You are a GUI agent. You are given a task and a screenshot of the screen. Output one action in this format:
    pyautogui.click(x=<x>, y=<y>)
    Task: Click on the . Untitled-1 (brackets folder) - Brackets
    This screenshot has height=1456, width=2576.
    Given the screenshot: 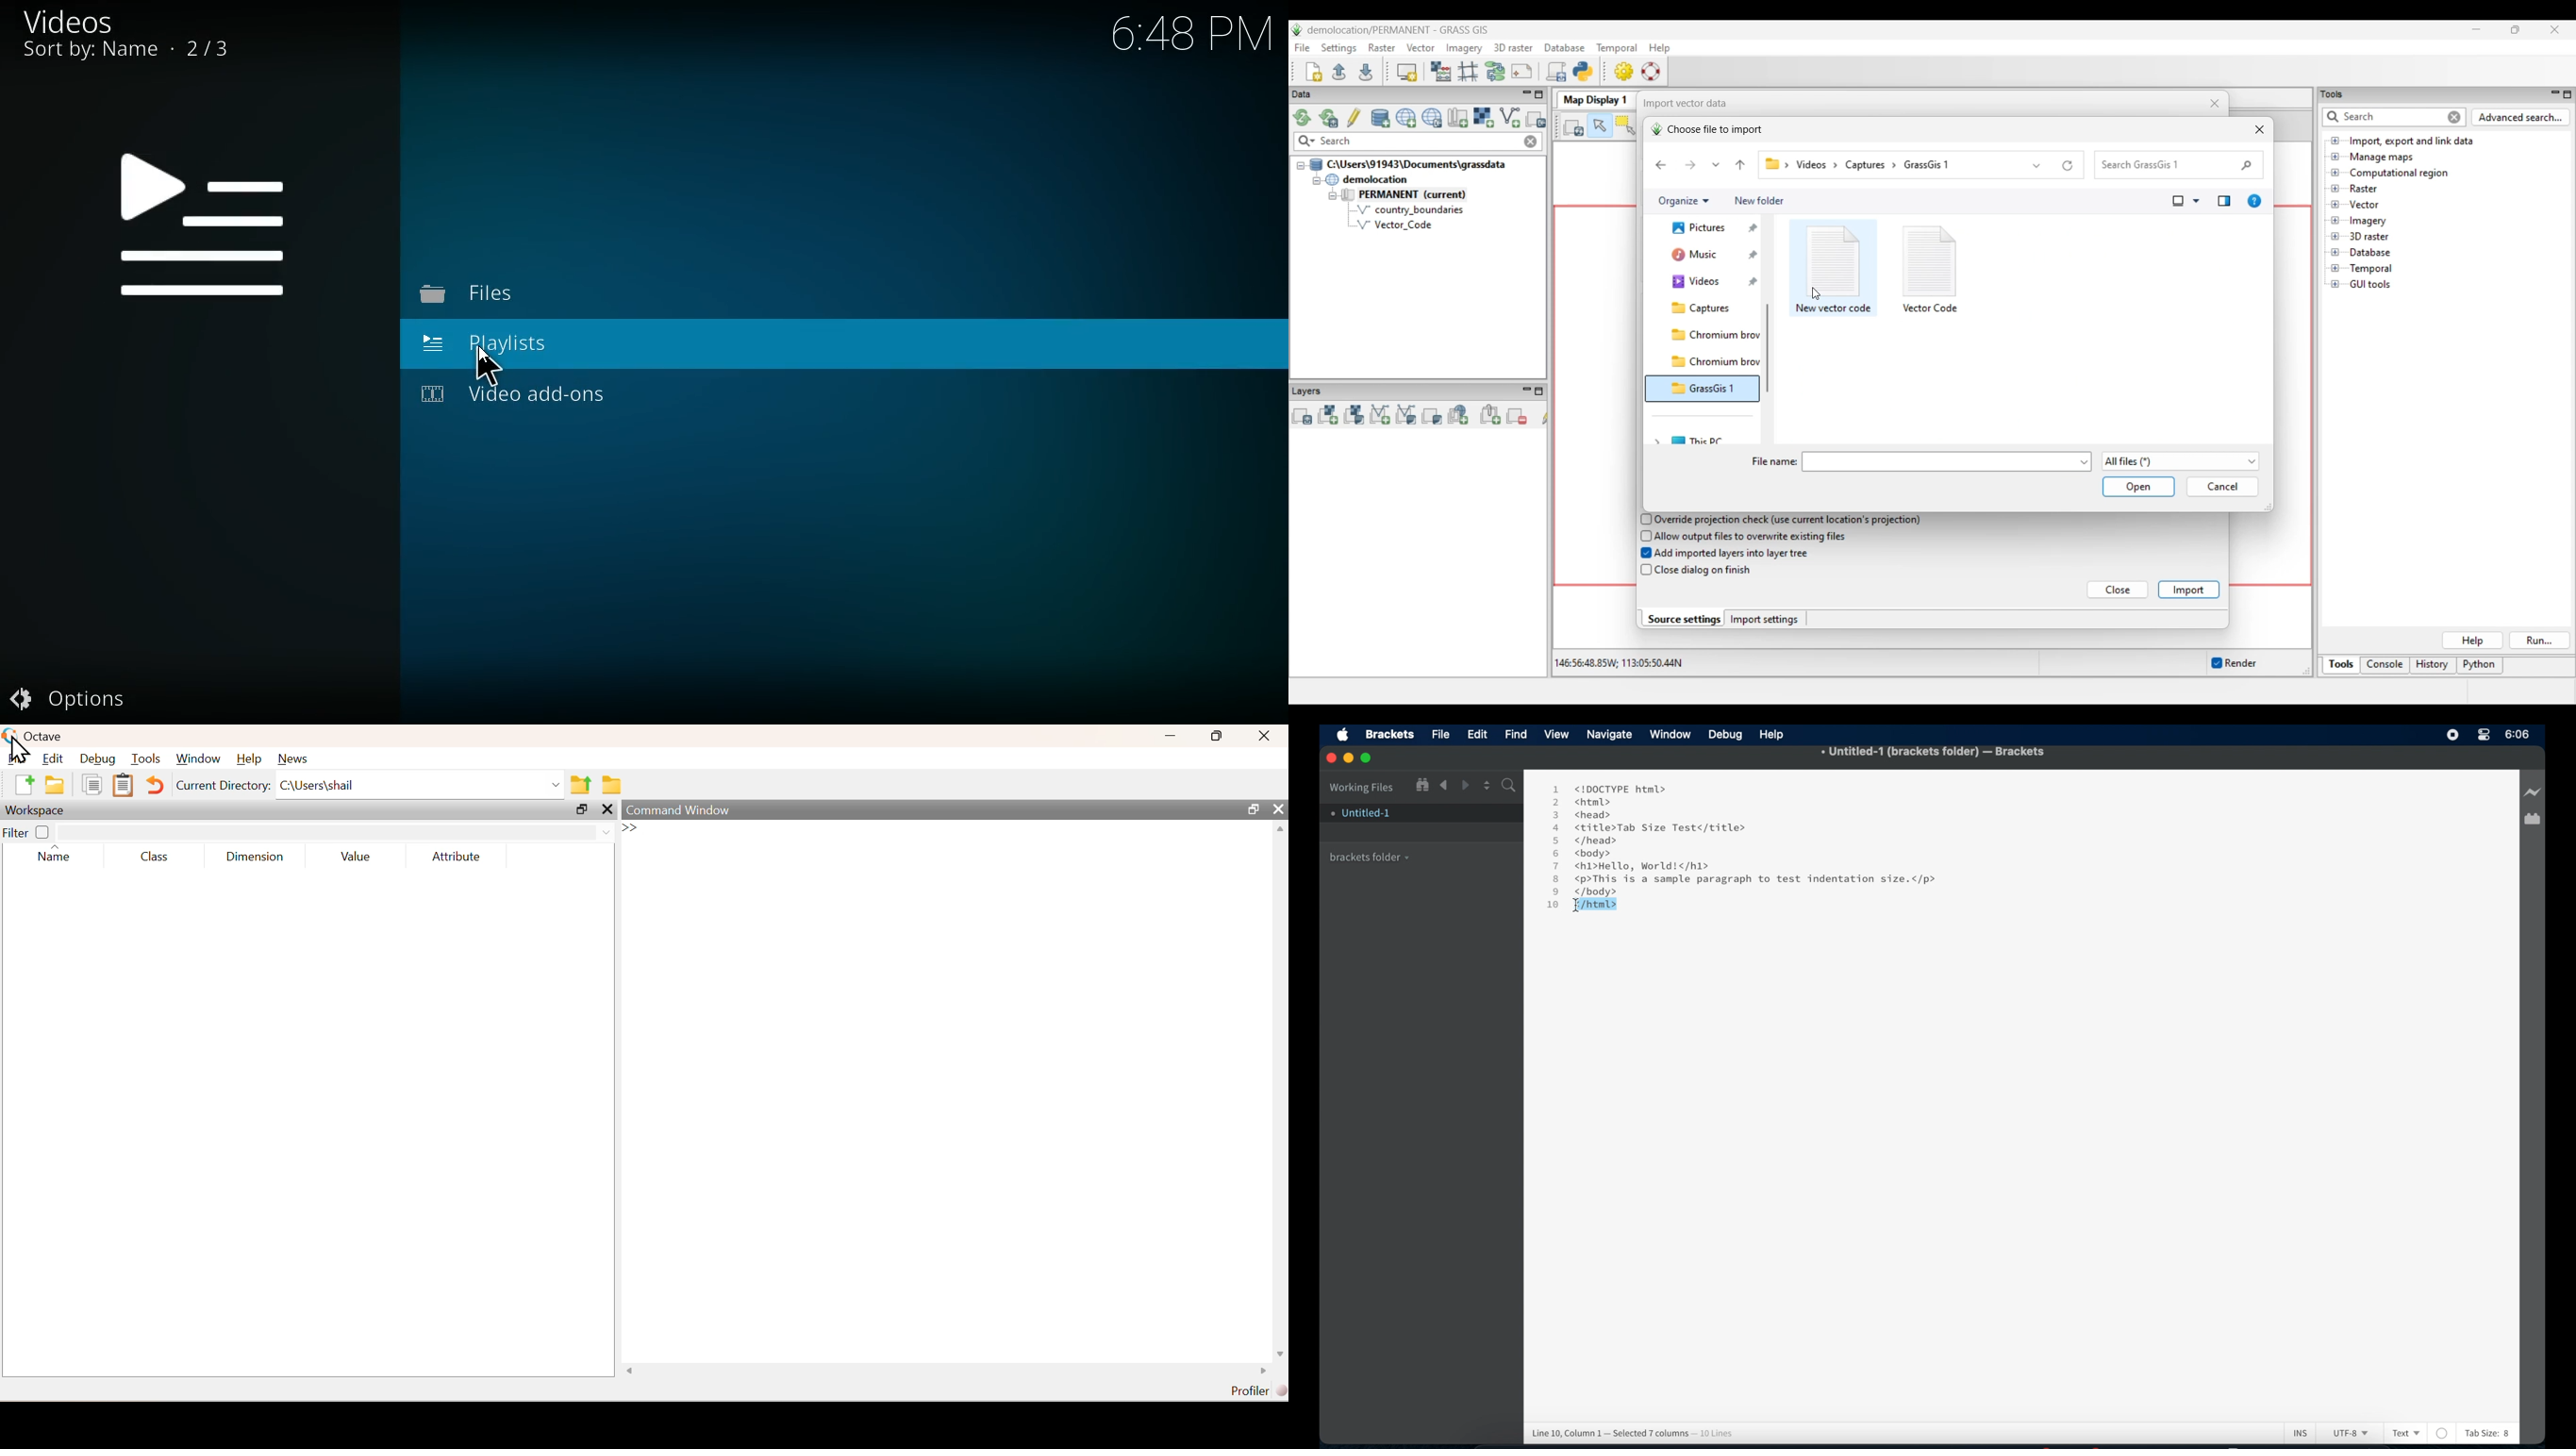 What is the action you would take?
    pyautogui.click(x=1934, y=753)
    